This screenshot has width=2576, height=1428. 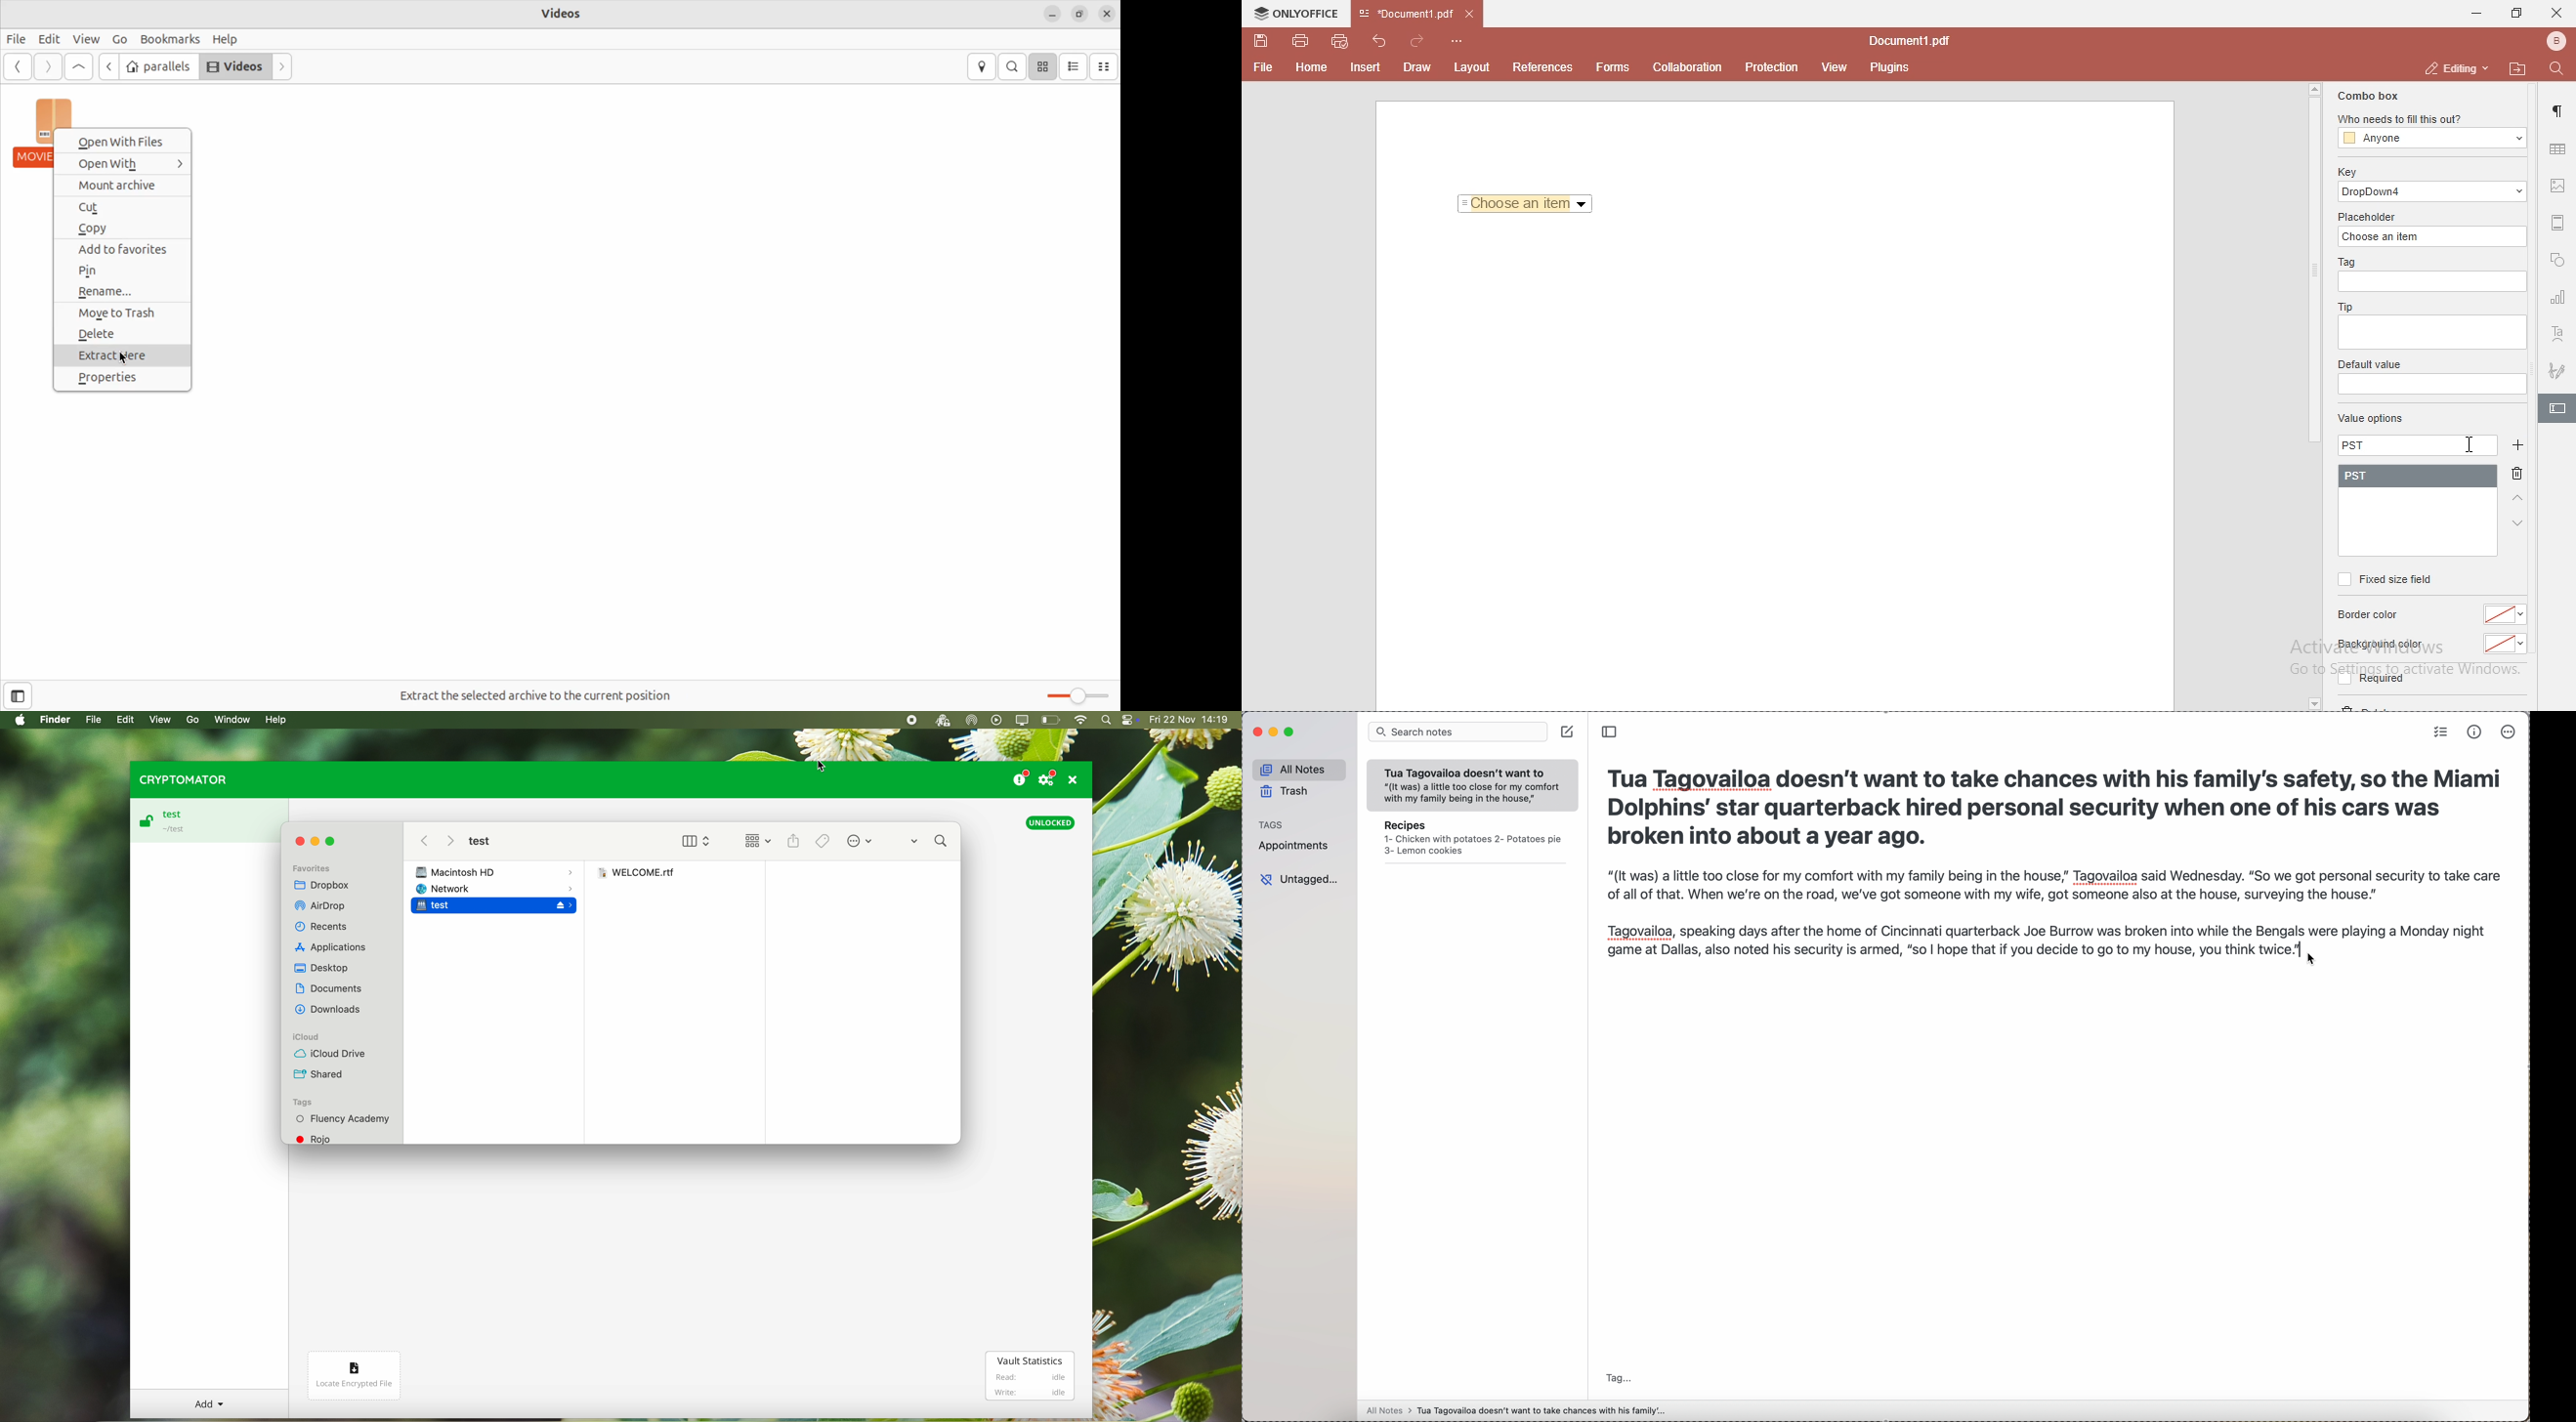 I want to click on screen, so click(x=1024, y=720).